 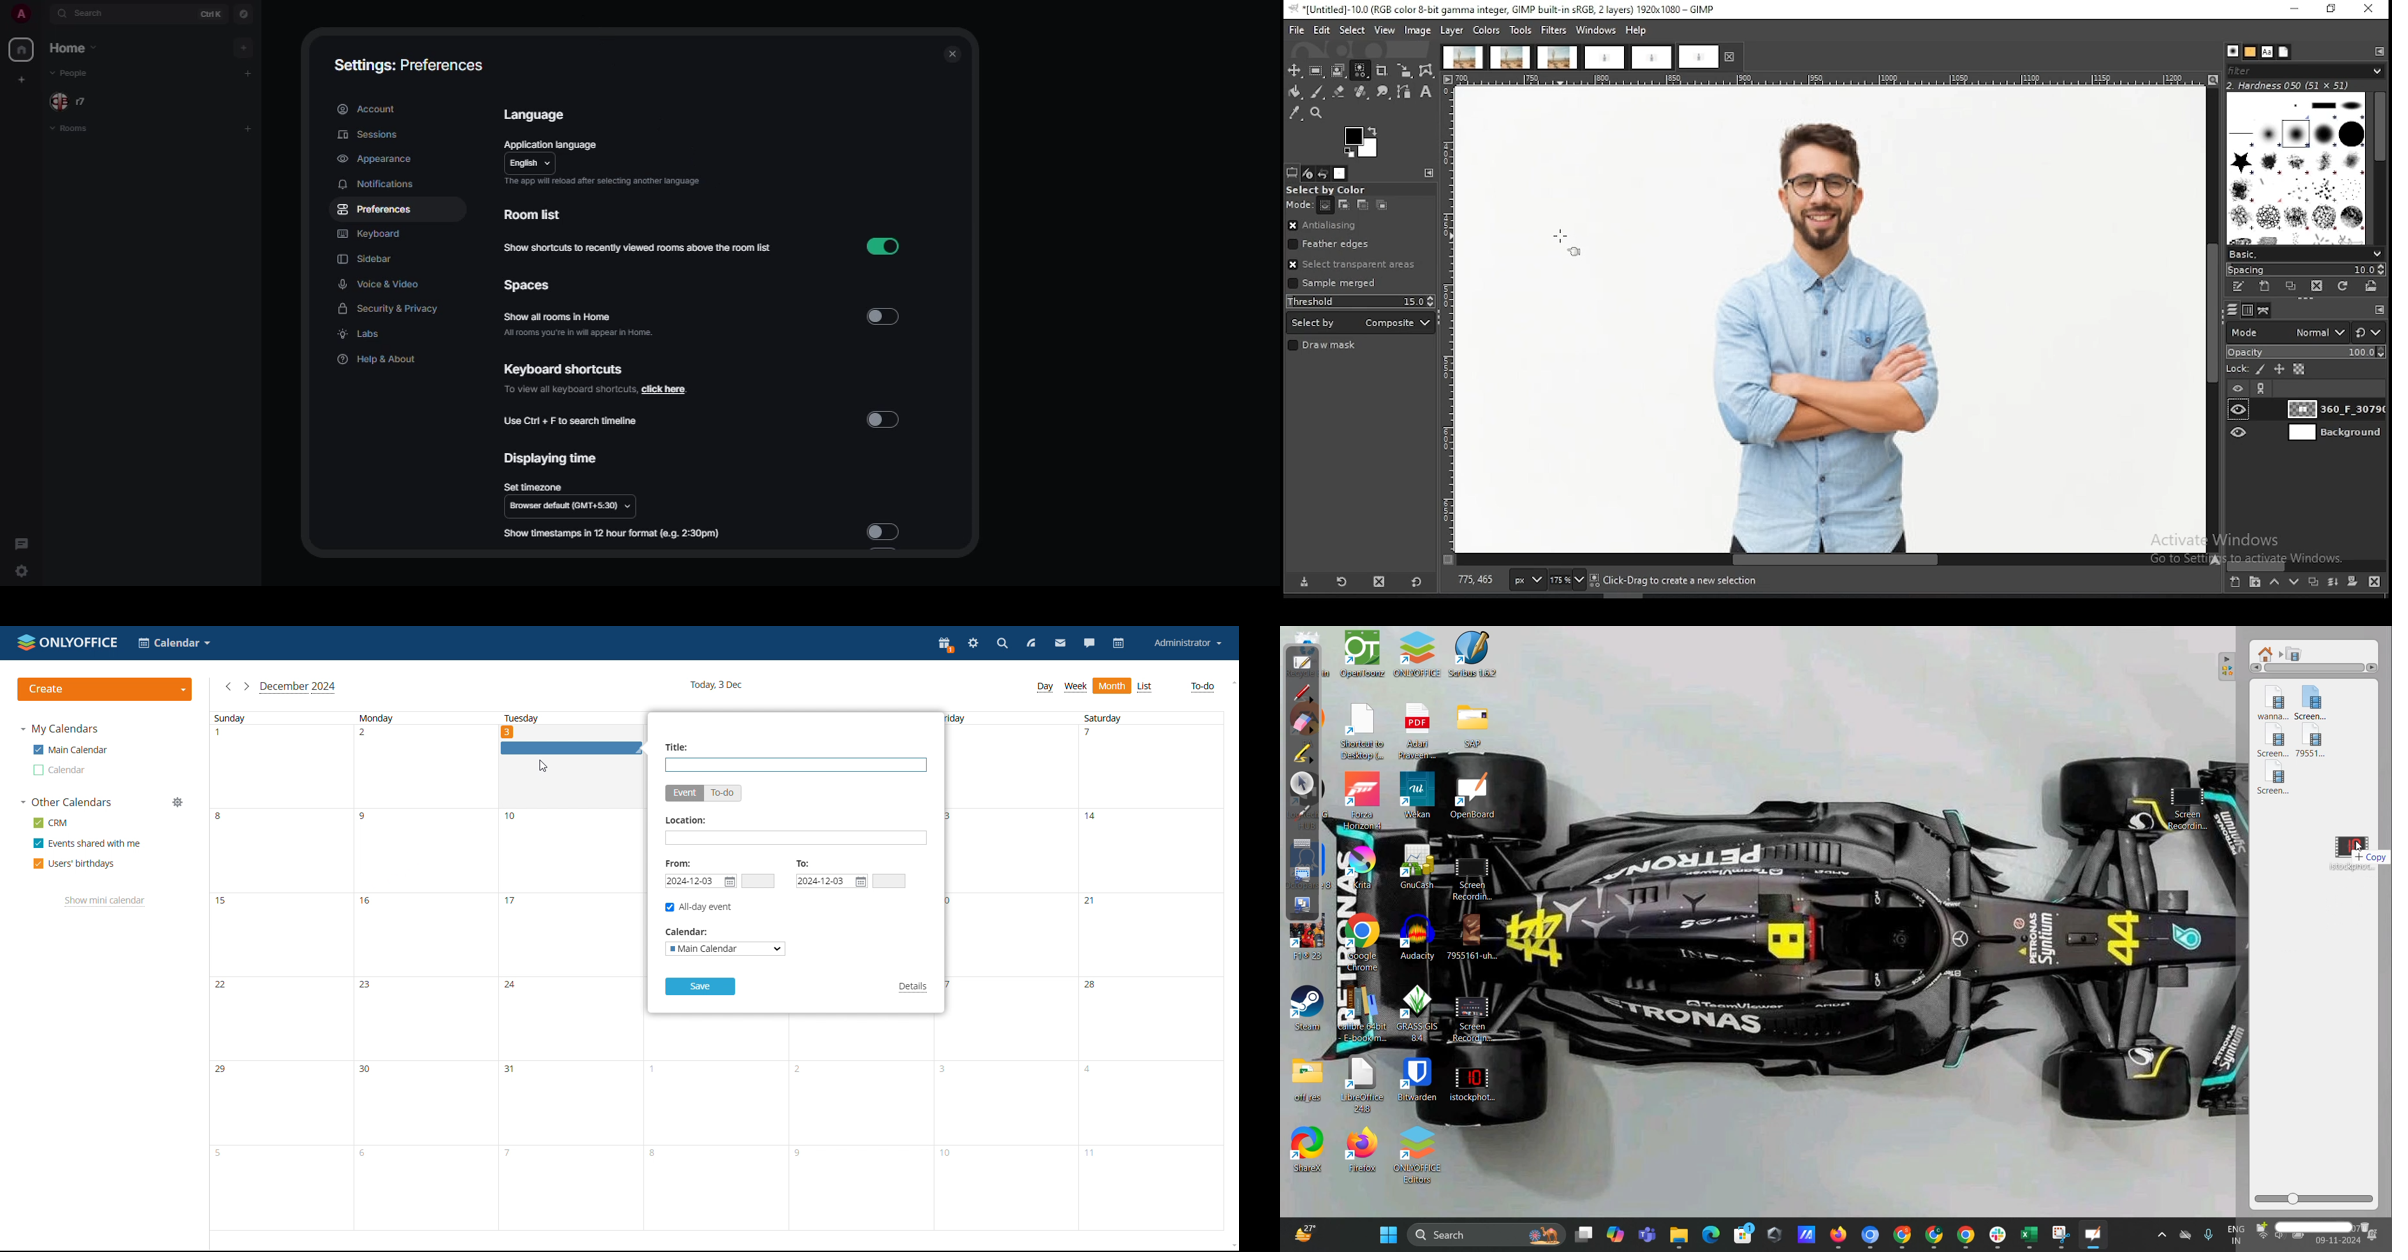 I want to click on home, so click(x=79, y=48).